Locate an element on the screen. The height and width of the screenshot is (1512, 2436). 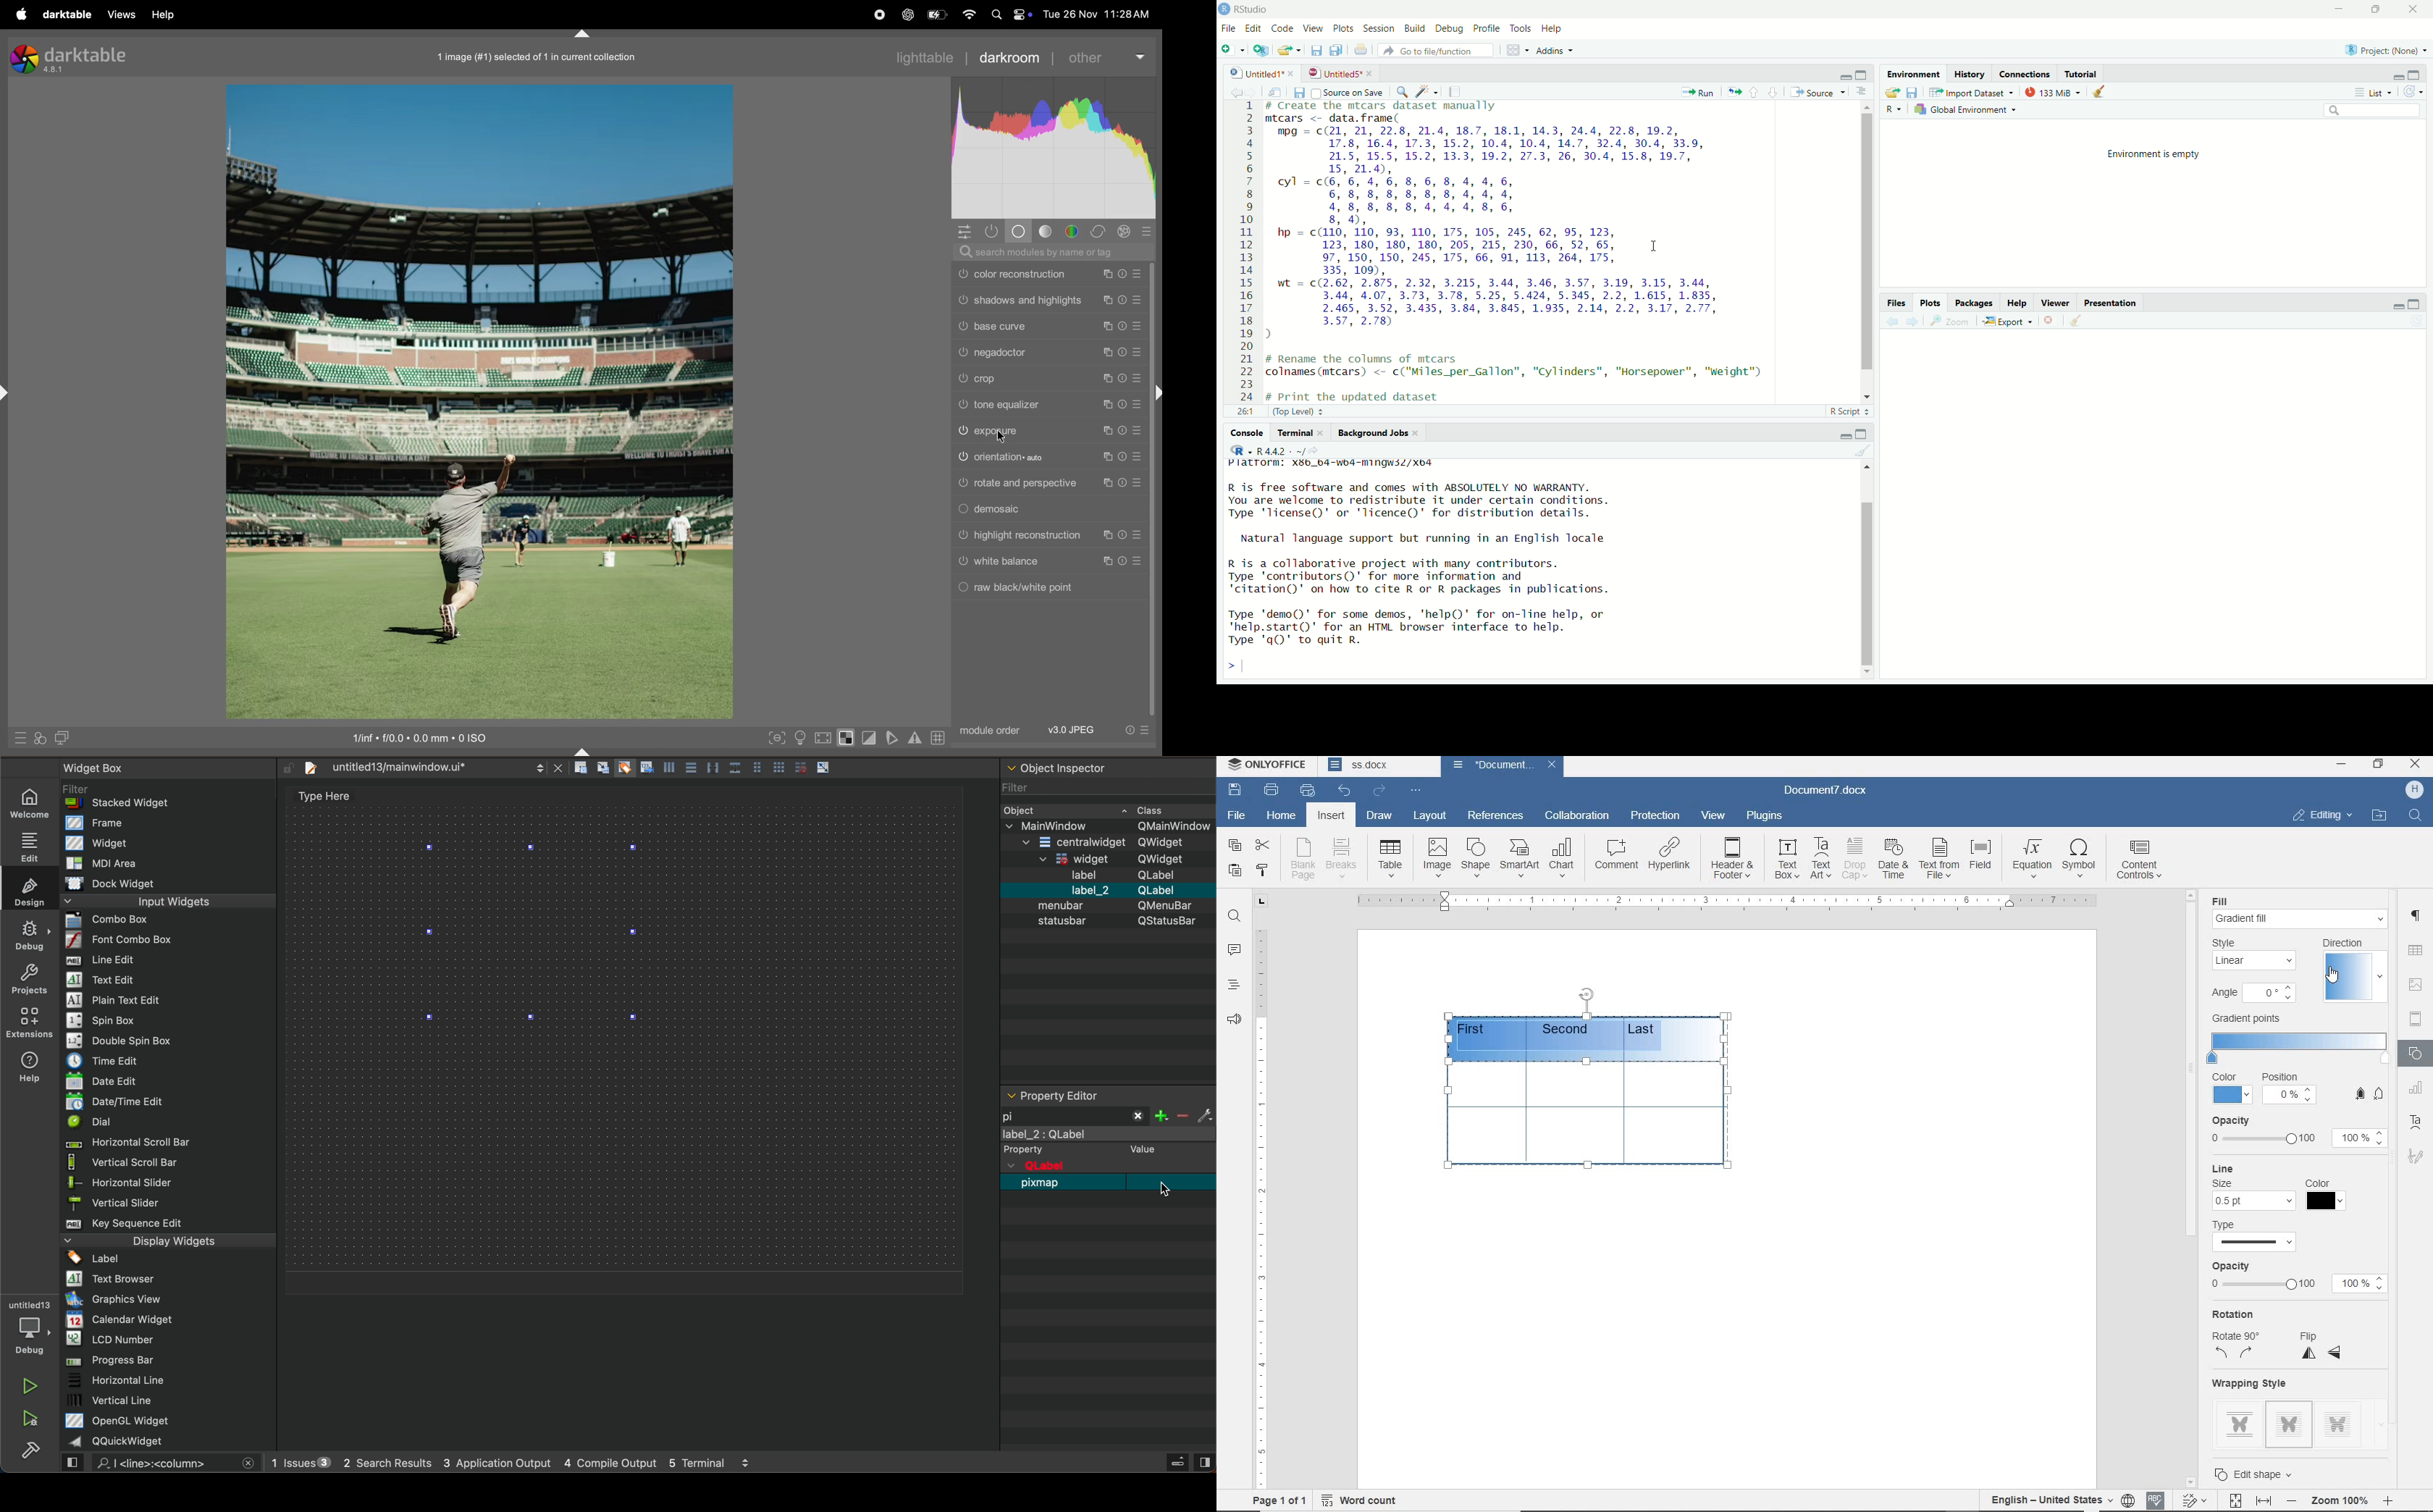
chart is located at coordinates (1564, 859).